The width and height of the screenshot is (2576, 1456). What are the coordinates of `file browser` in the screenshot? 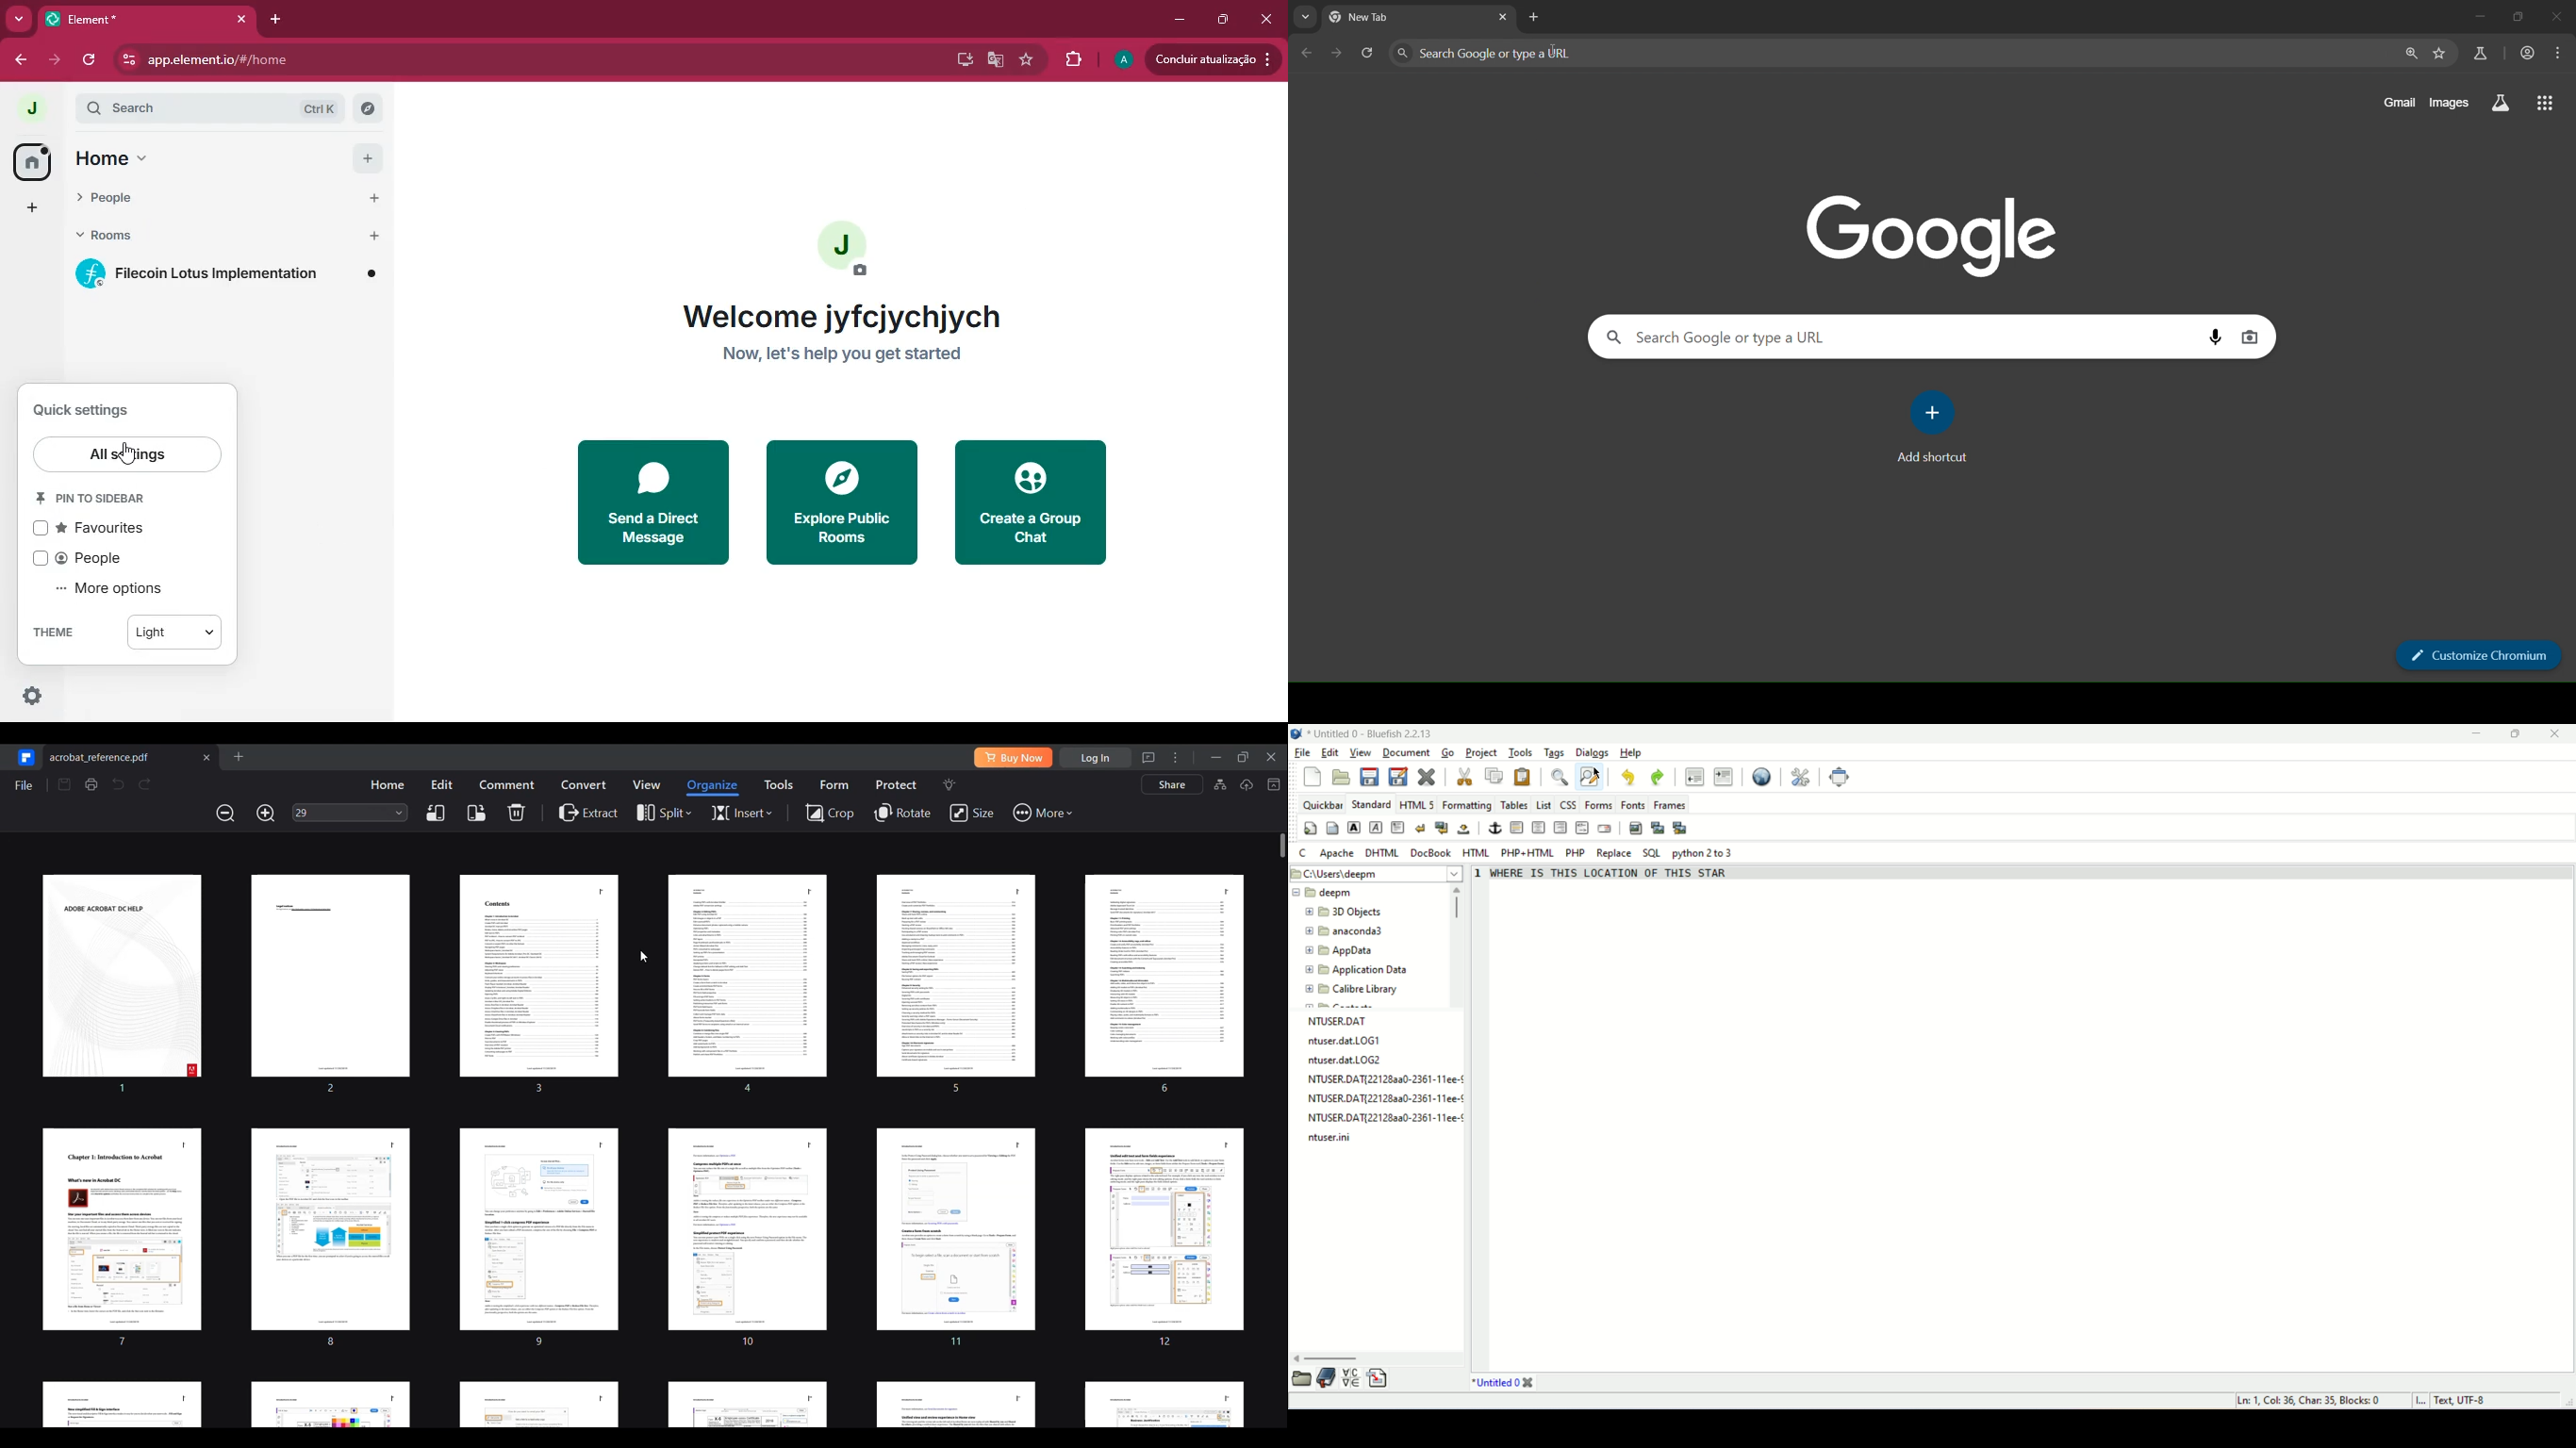 It's located at (1303, 1378).